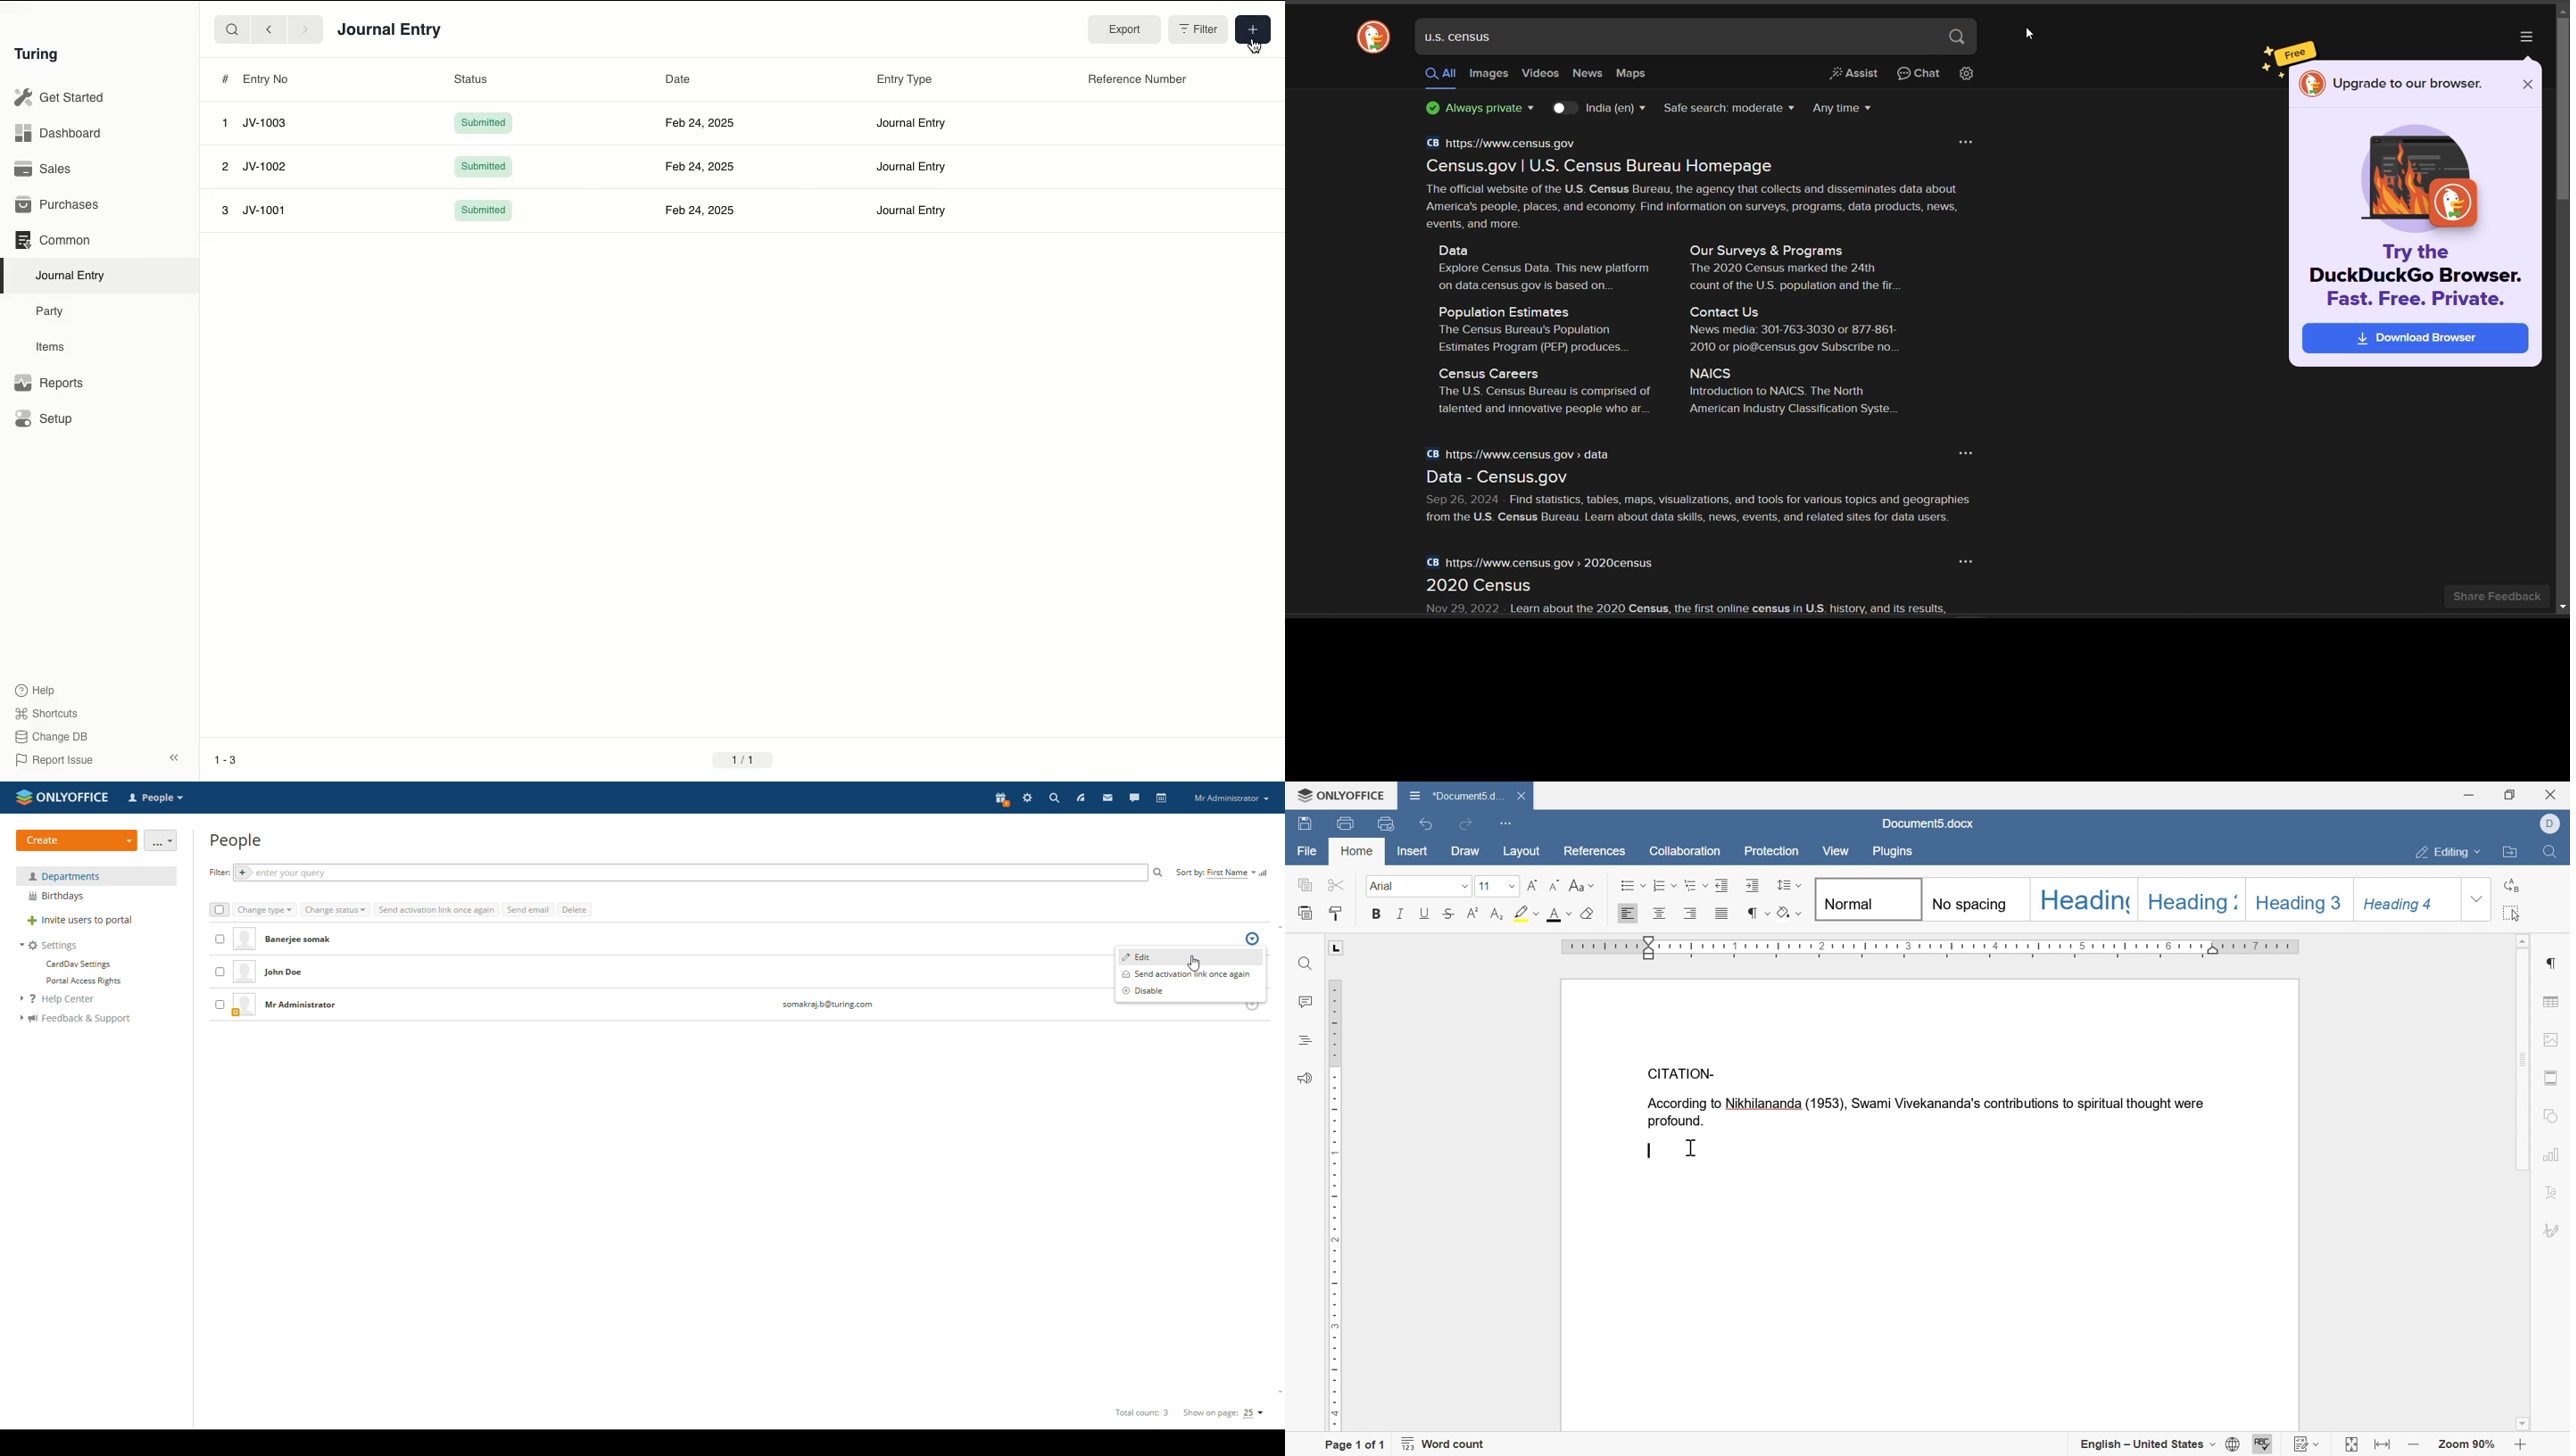  Describe the element at coordinates (49, 383) in the screenshot. I see `Reports` at that location.